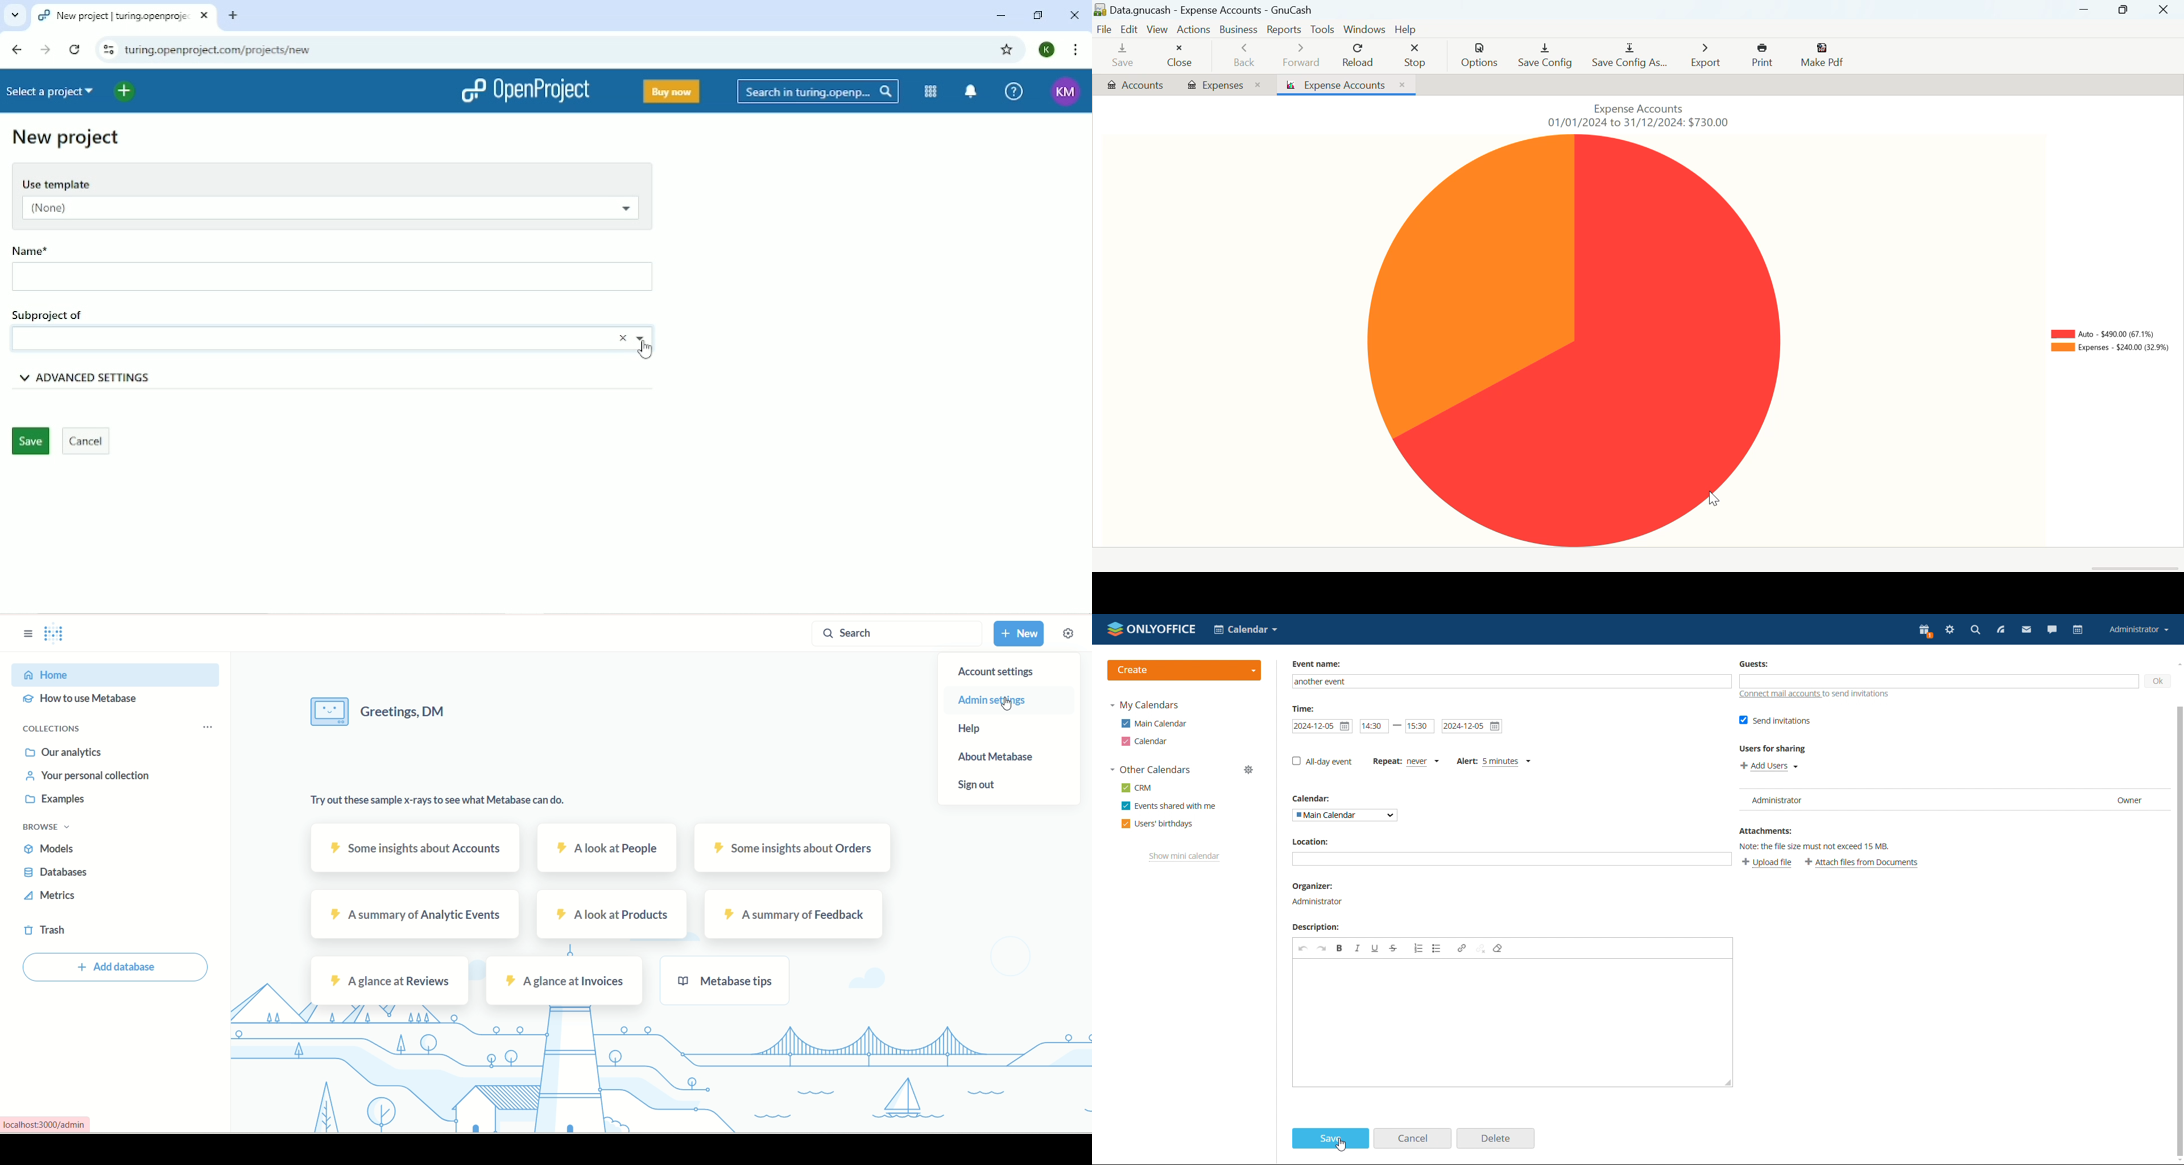 The image size is (2184, 1176). What do you see at coordinates (1359, 56) in the screenshot?
I see `Reload` at bounding box center [1359, 56].